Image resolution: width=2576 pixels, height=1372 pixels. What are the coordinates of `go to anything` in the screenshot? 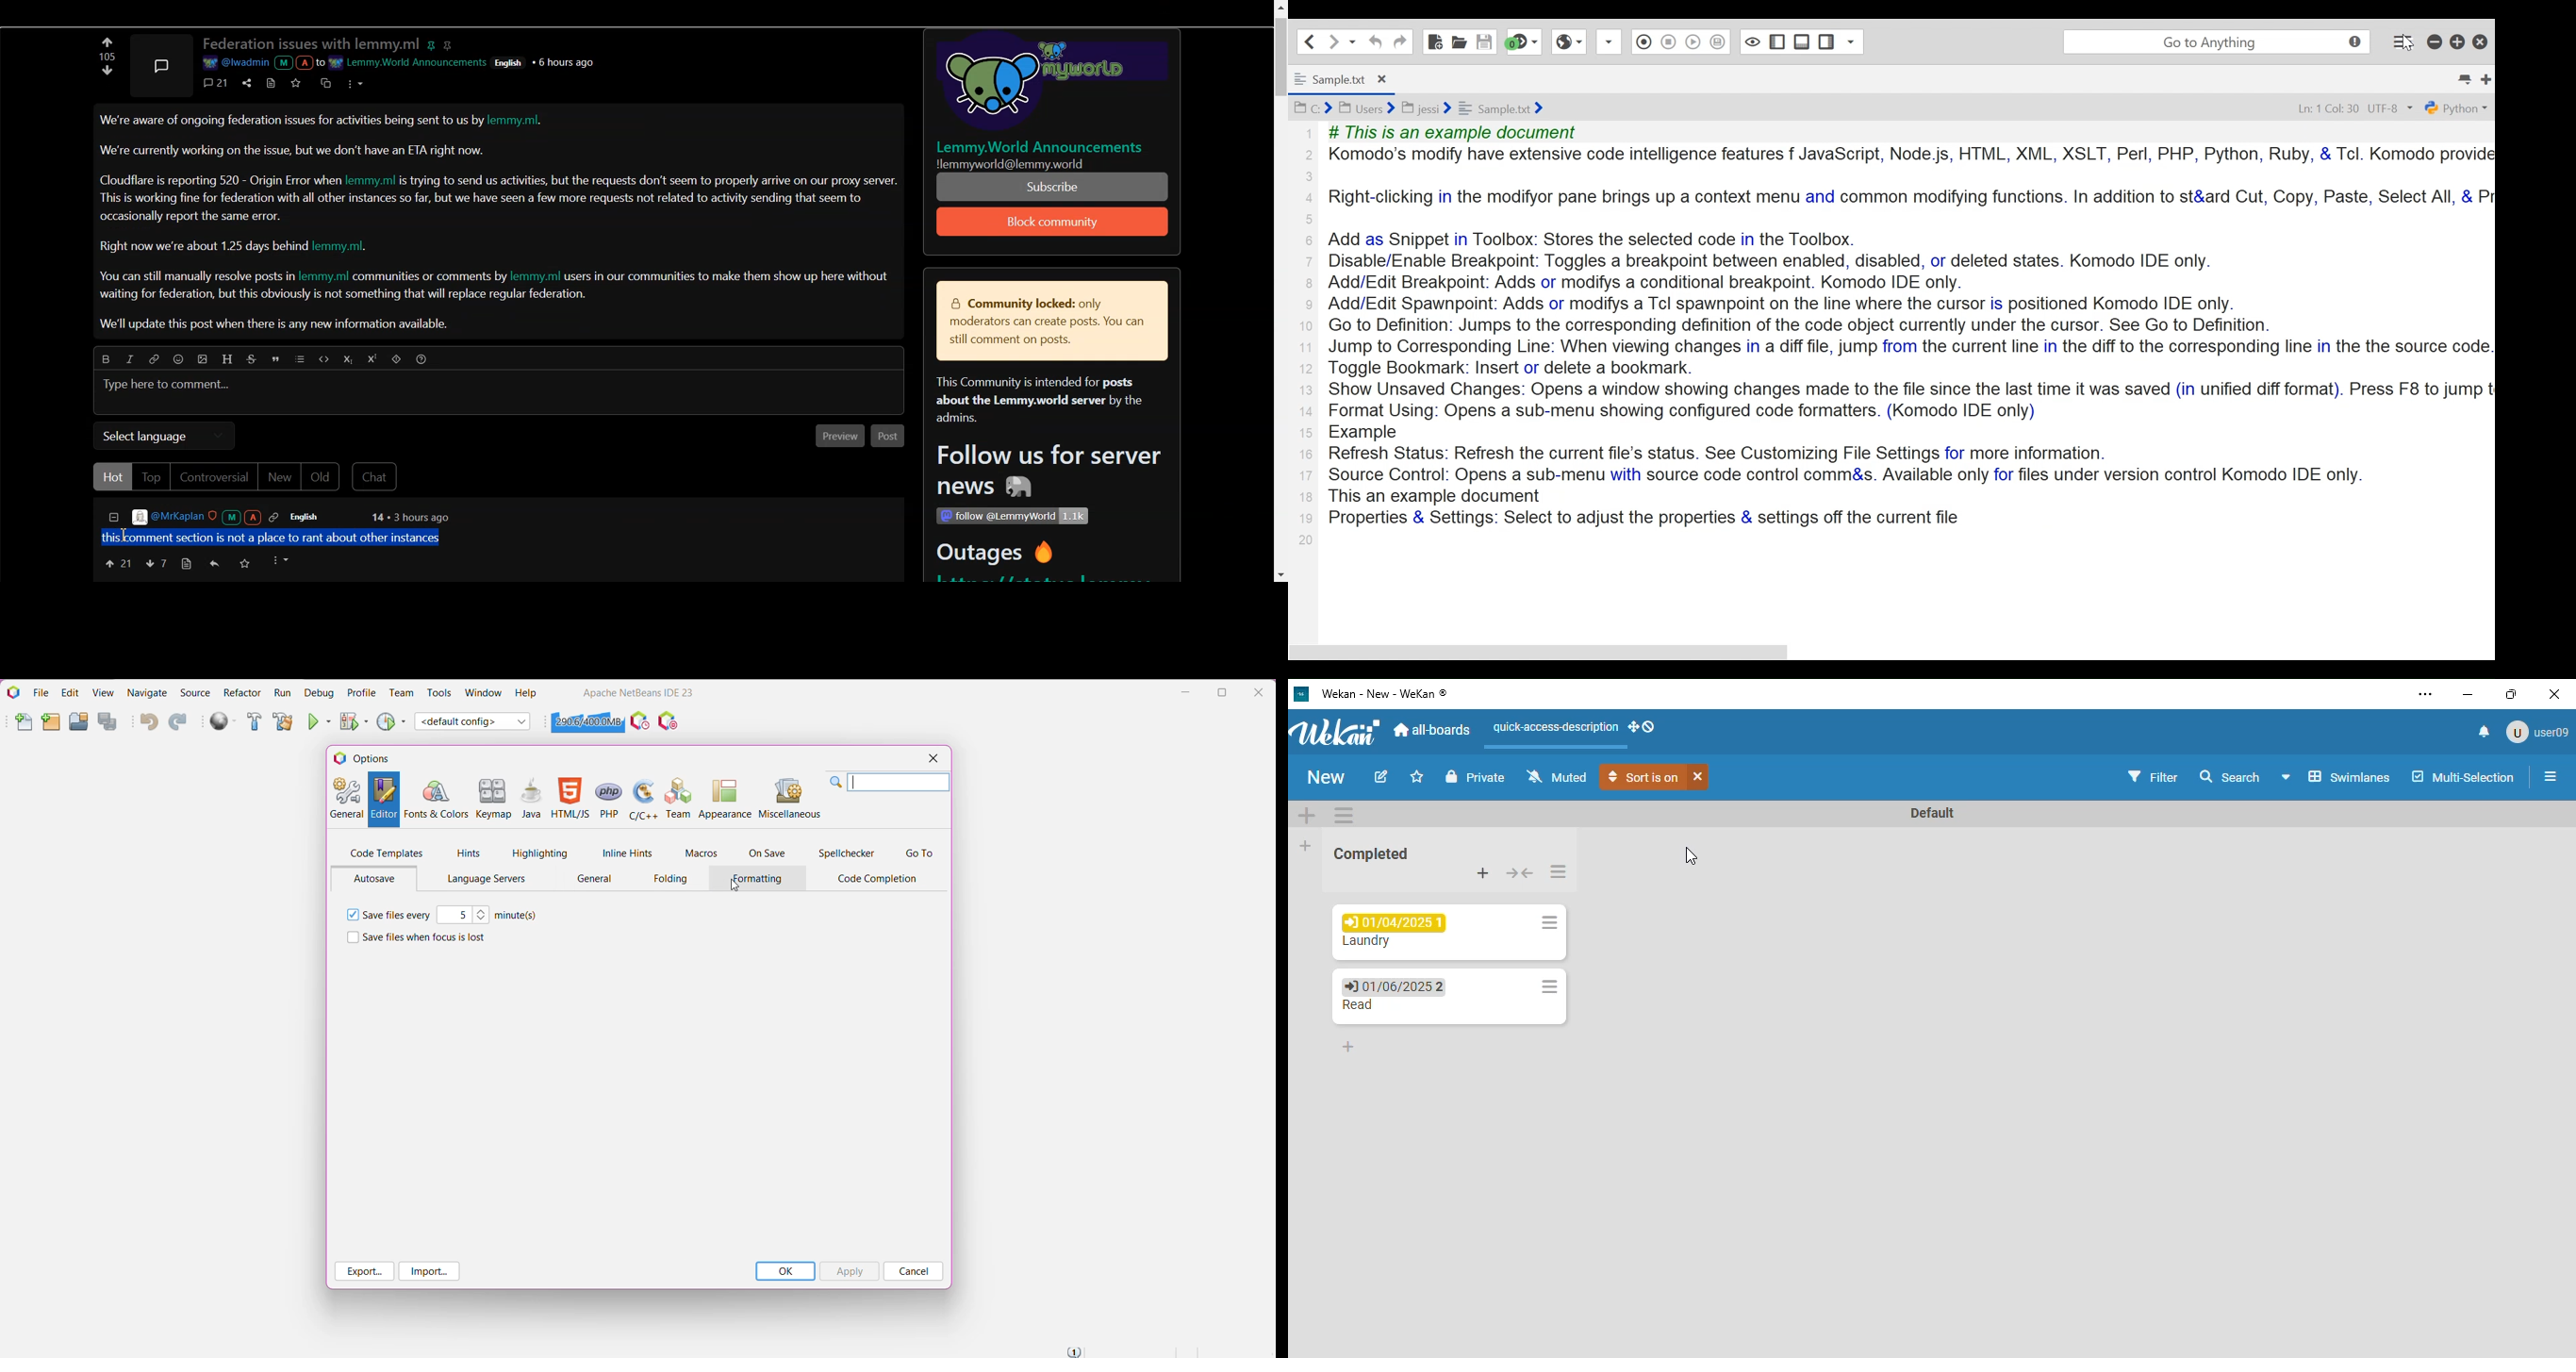 It's located at (2215, 41).